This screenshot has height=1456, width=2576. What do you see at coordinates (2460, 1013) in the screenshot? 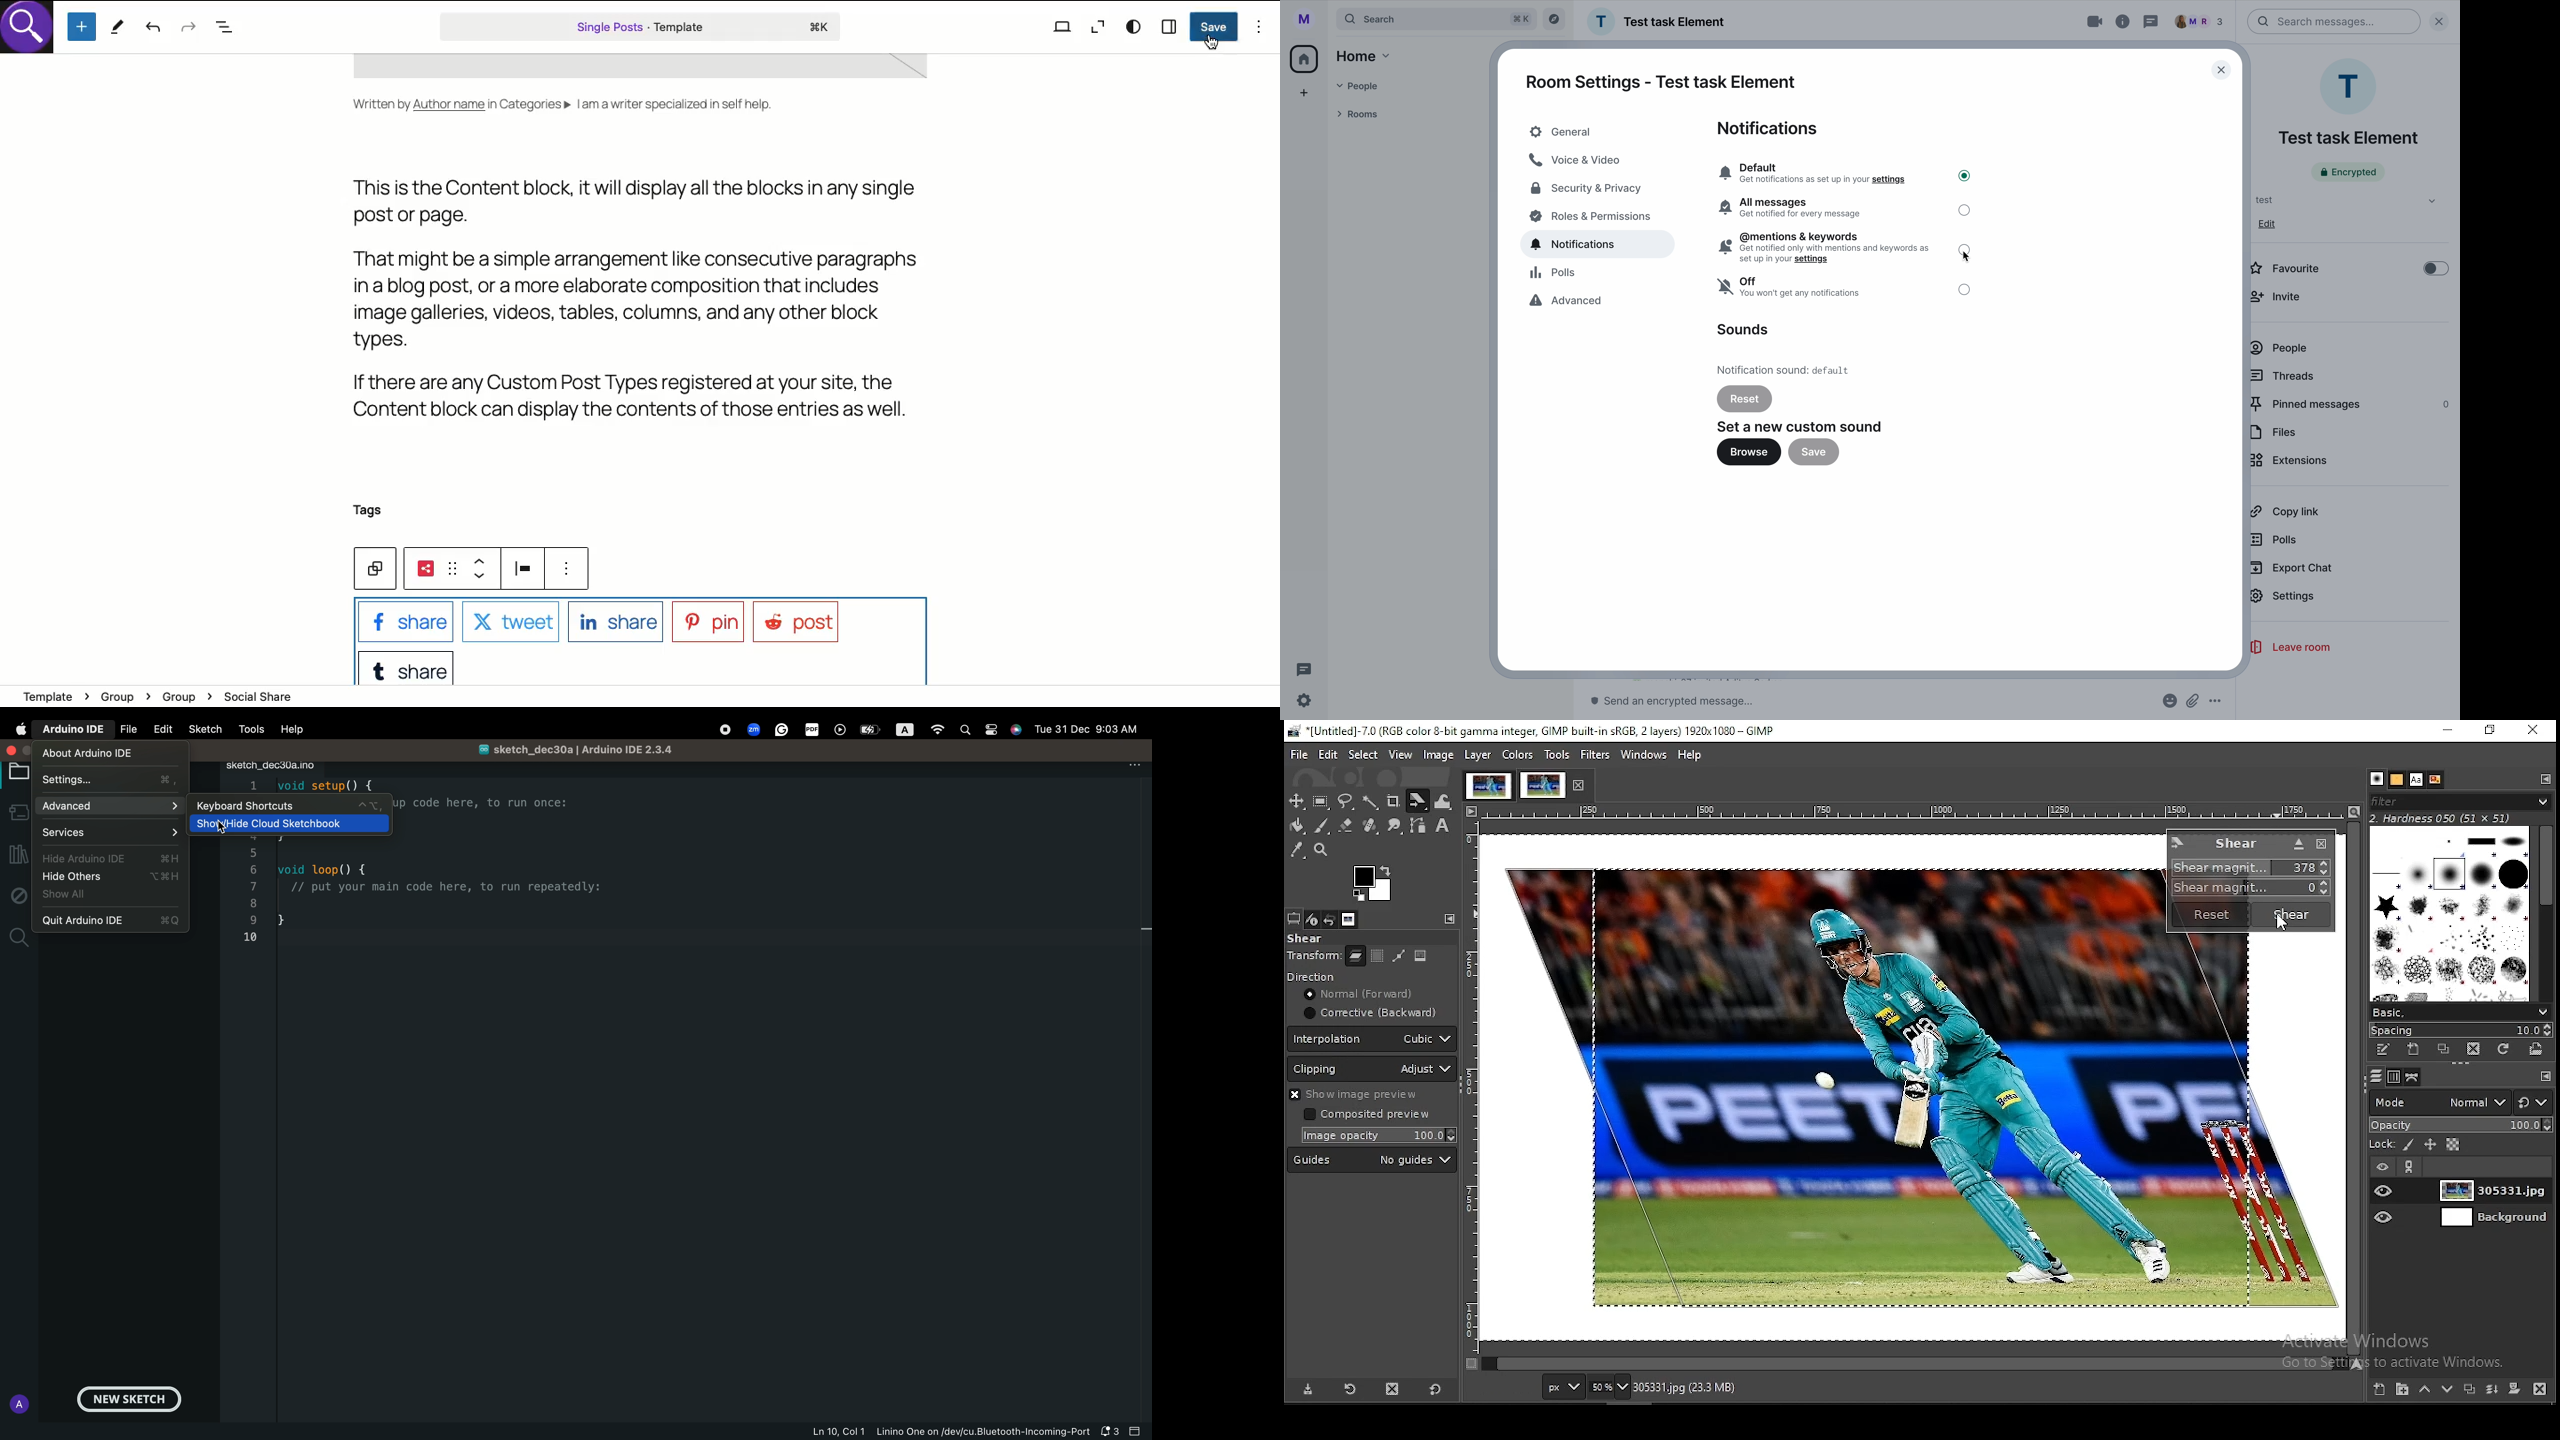
I see `basic` at bounding box center [2460, 1013].